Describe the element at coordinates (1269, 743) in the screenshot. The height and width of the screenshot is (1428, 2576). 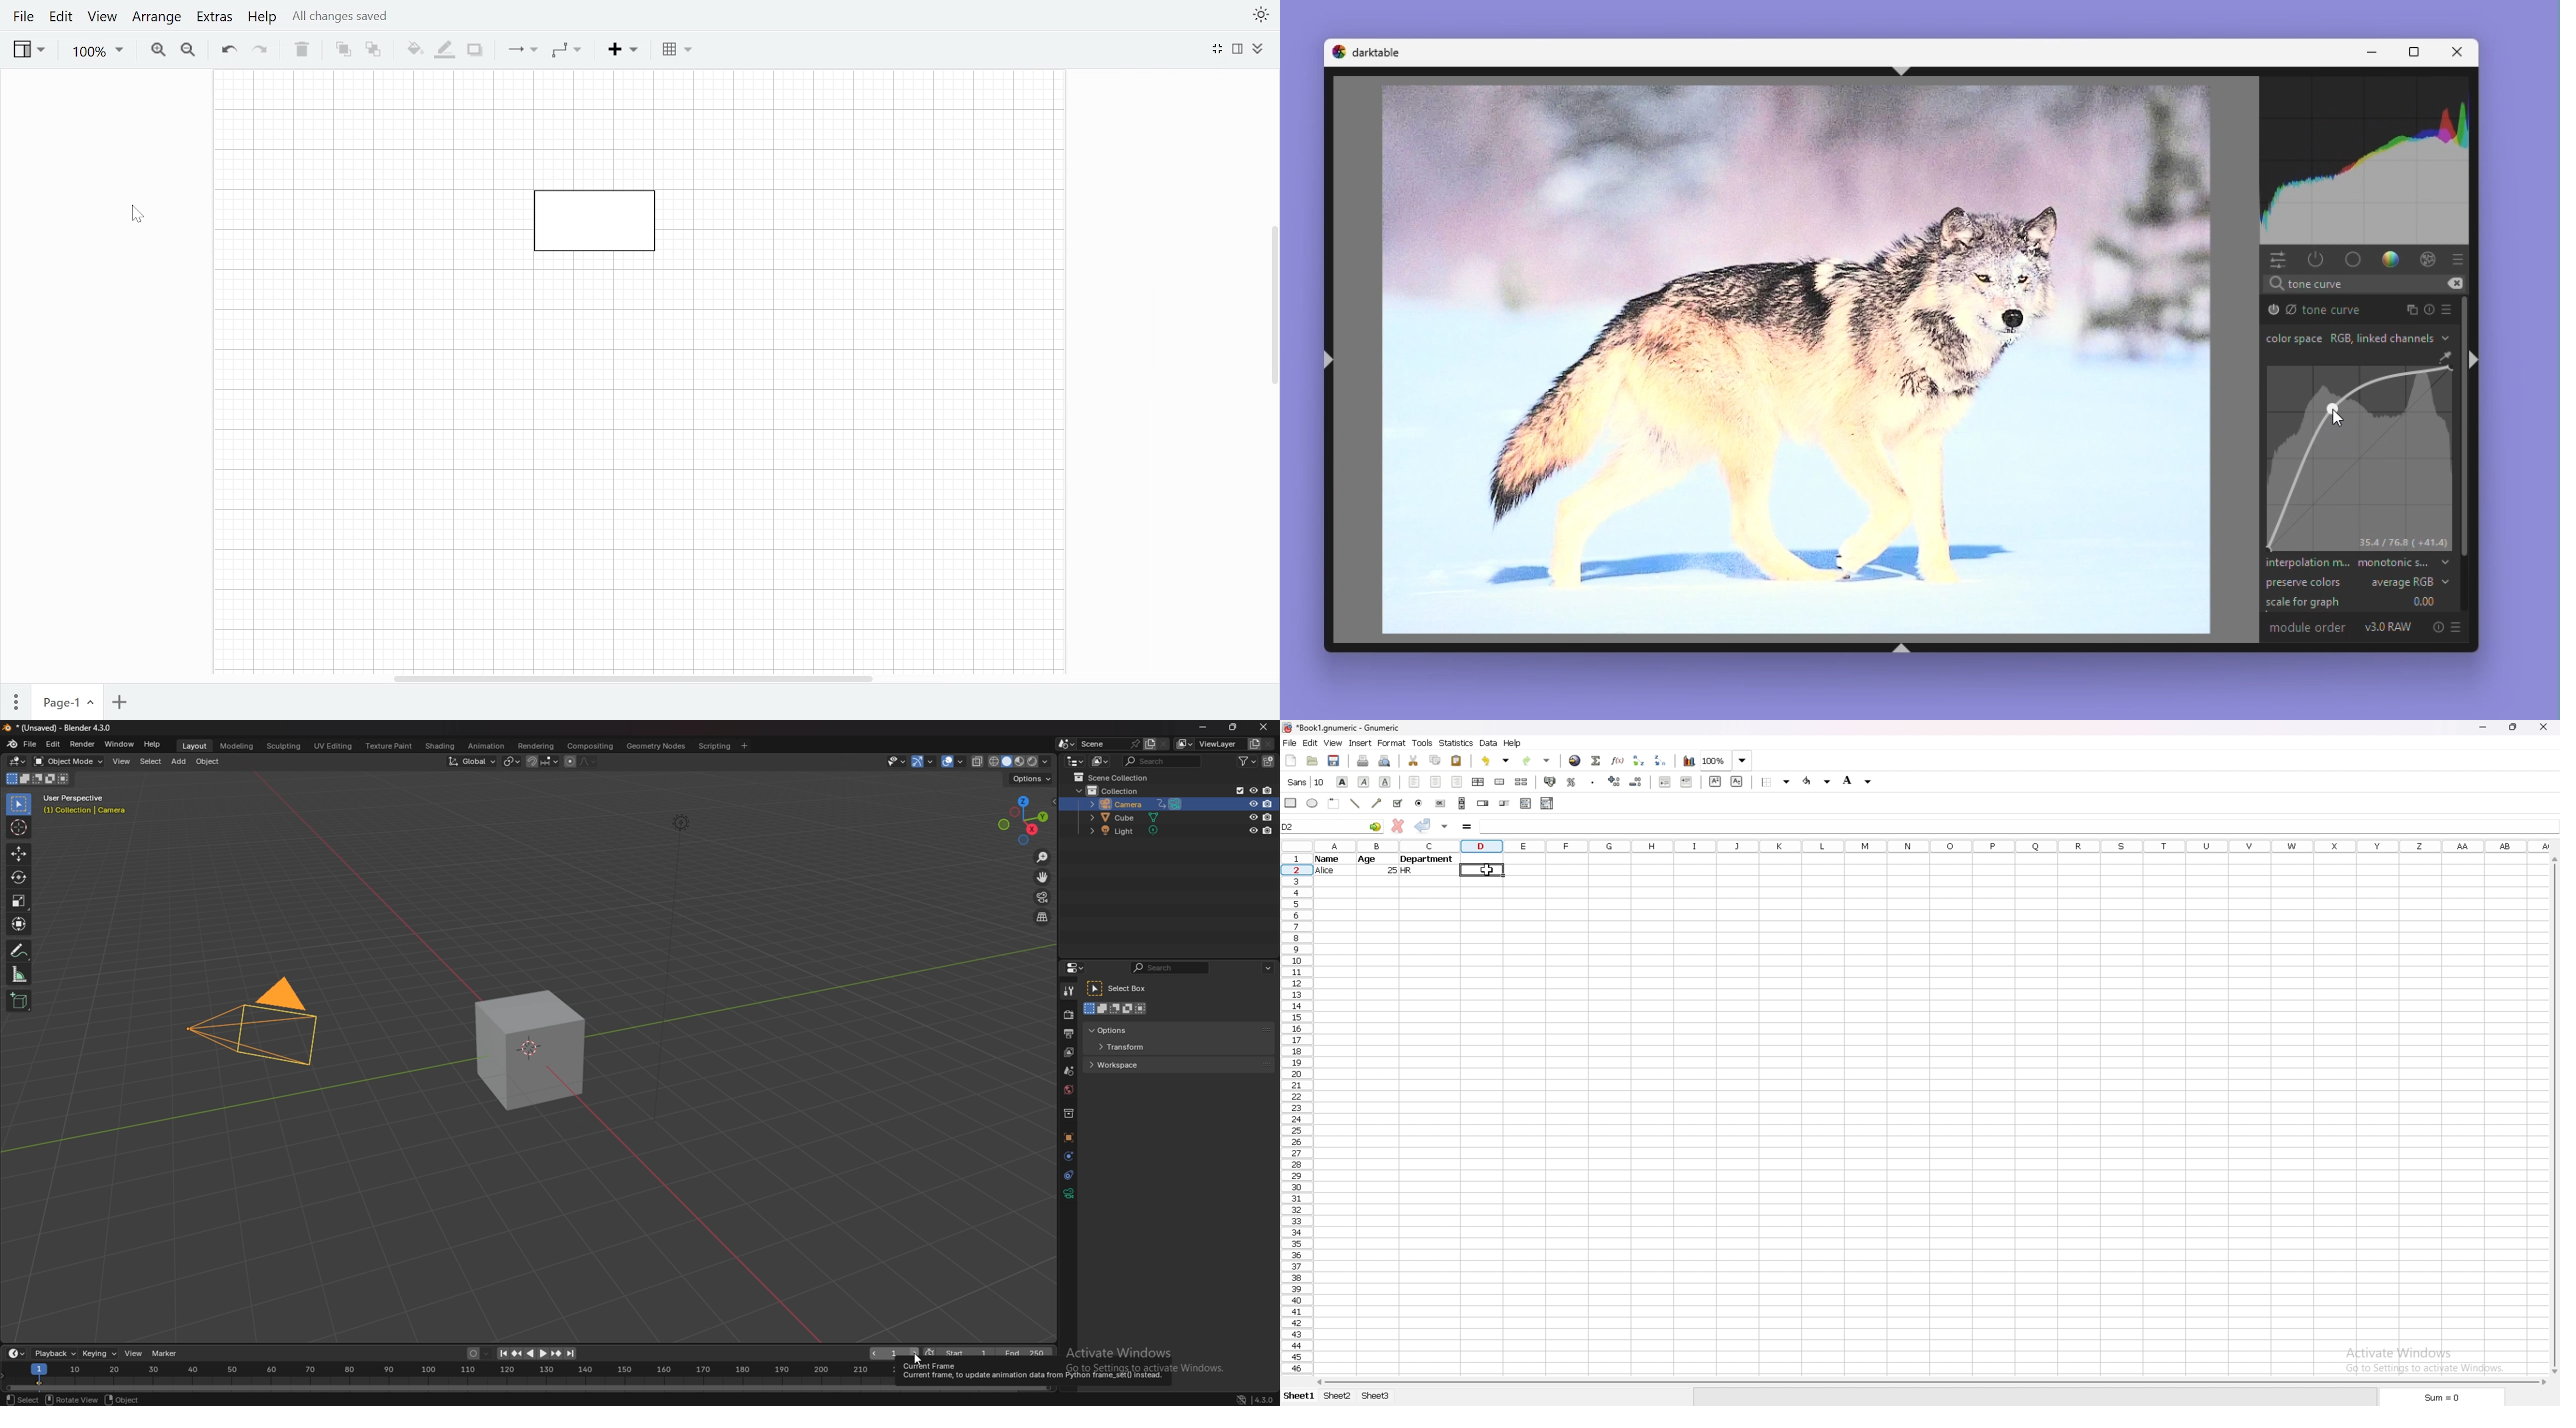
I see `remove viewlayer` at that location.